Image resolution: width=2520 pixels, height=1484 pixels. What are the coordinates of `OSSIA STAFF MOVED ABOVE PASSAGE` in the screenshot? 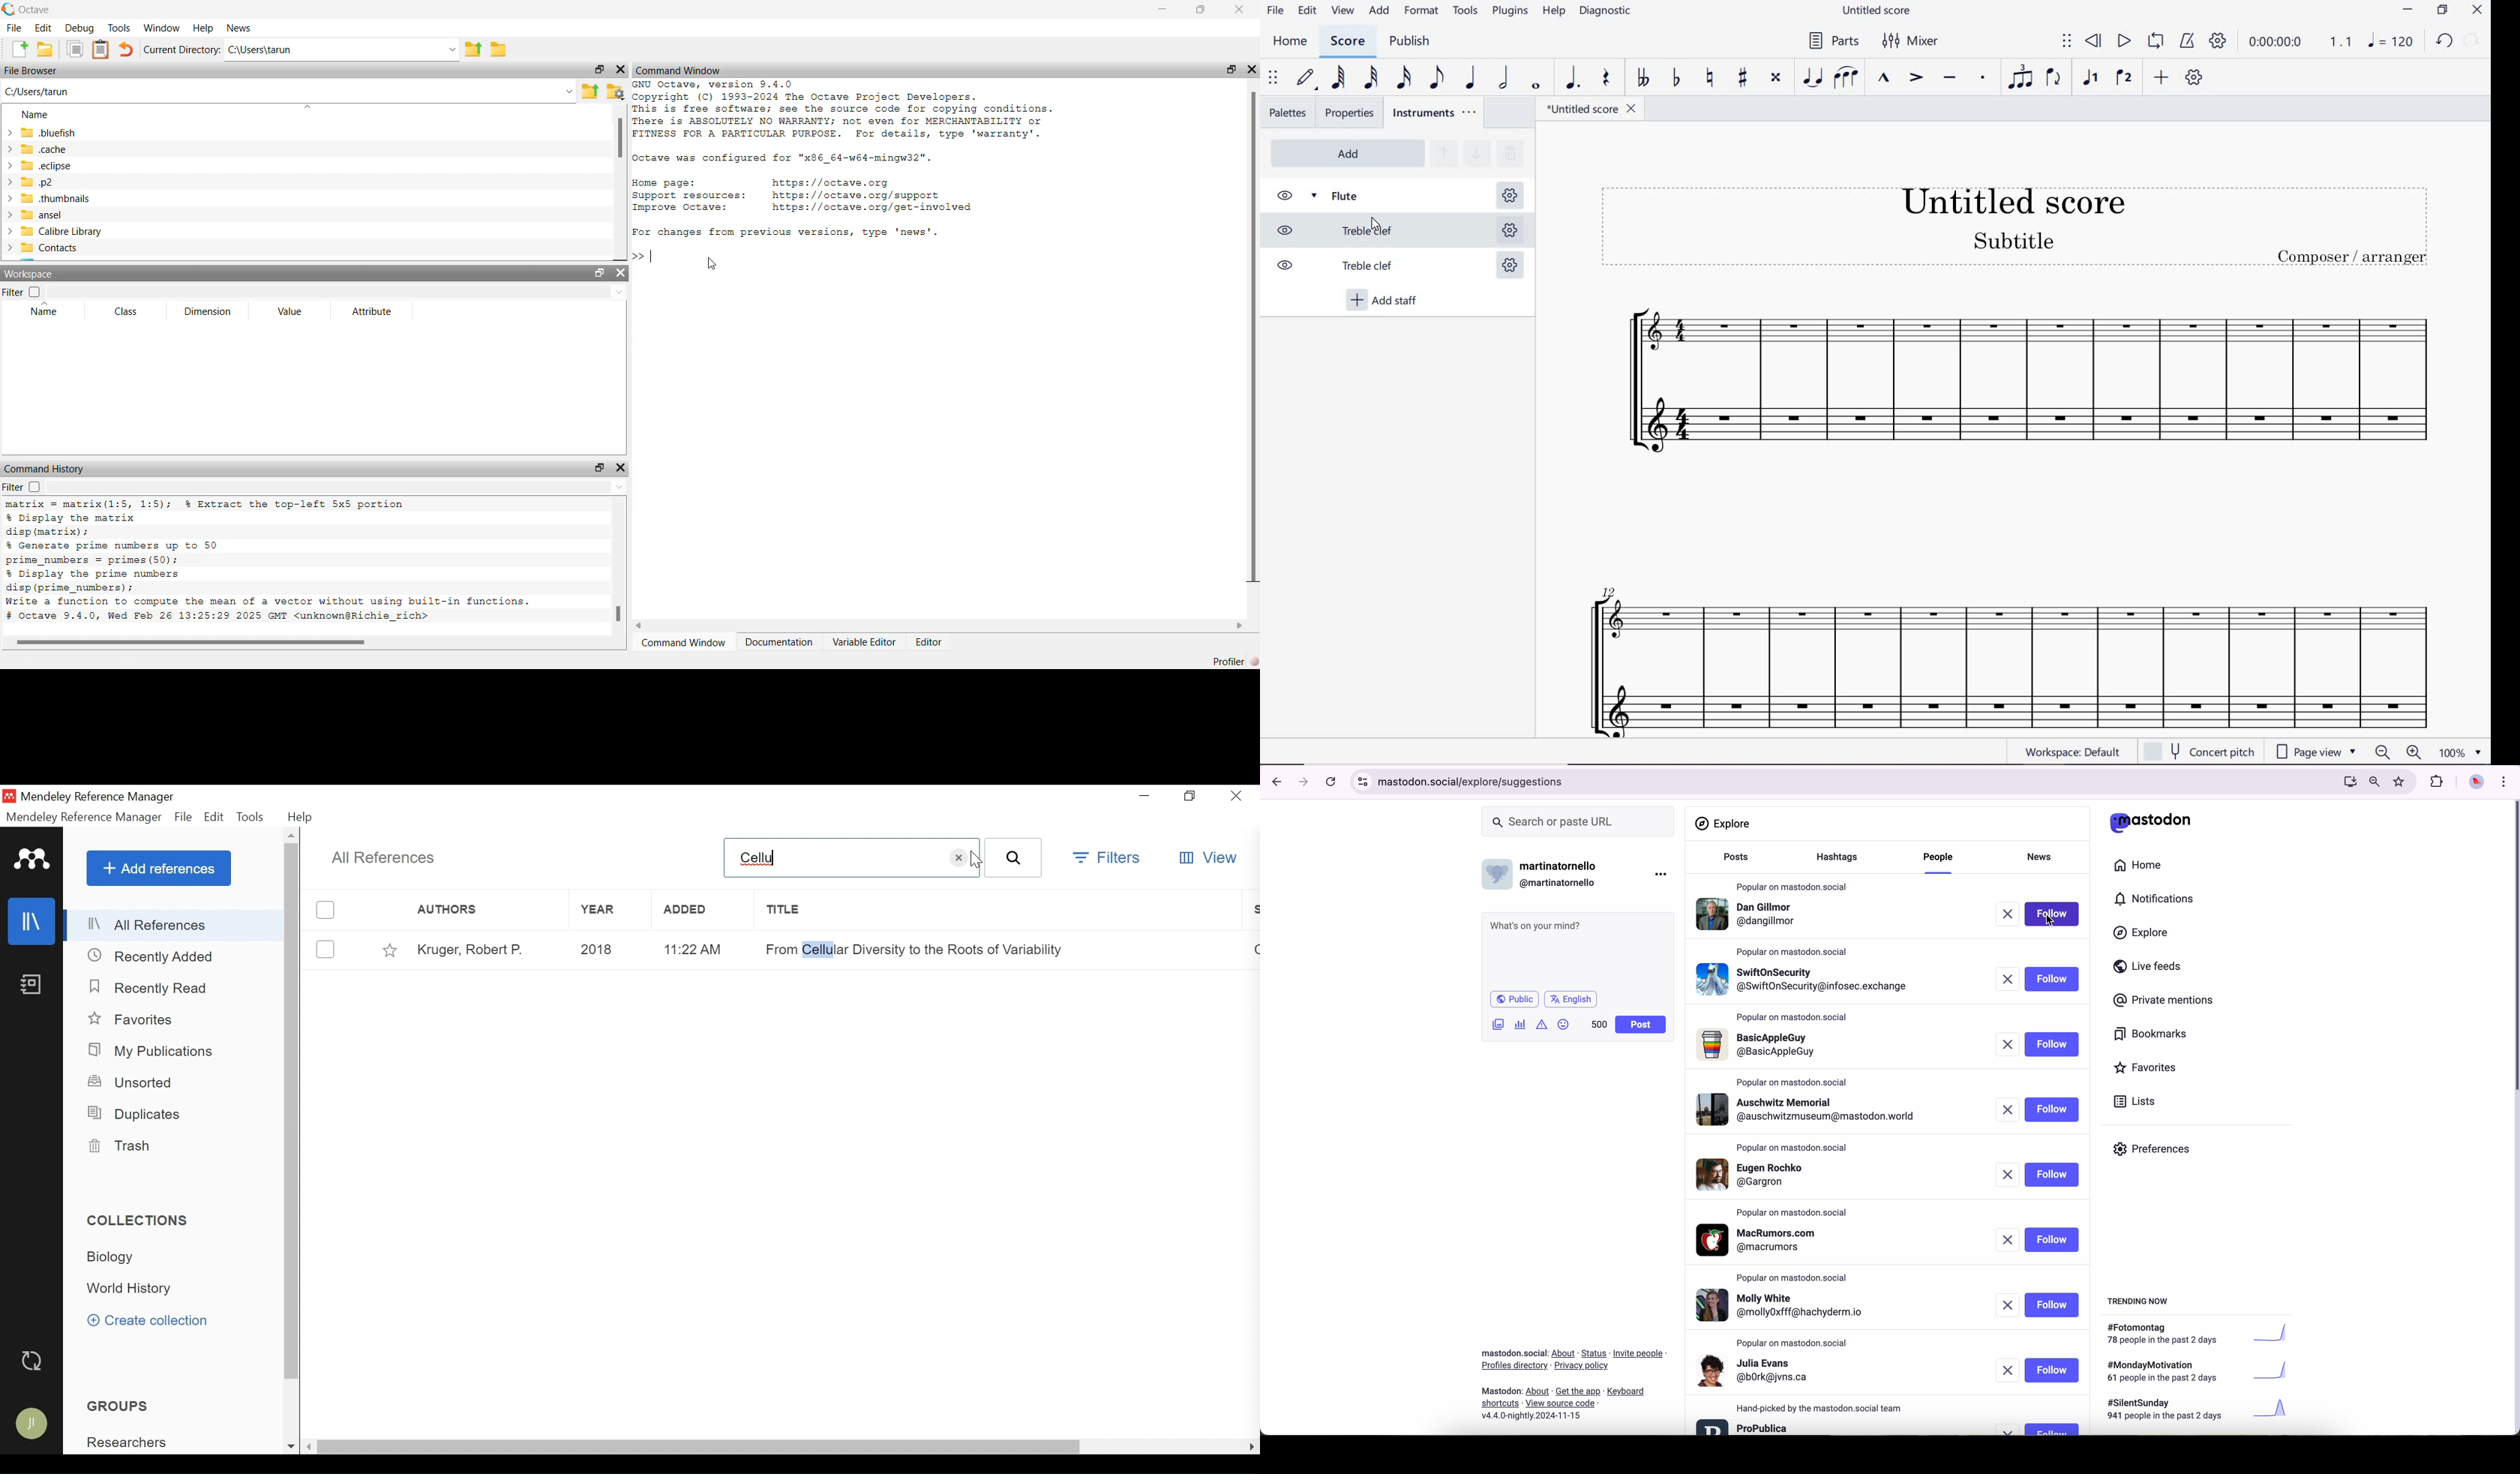 It's located at (2005, 621).